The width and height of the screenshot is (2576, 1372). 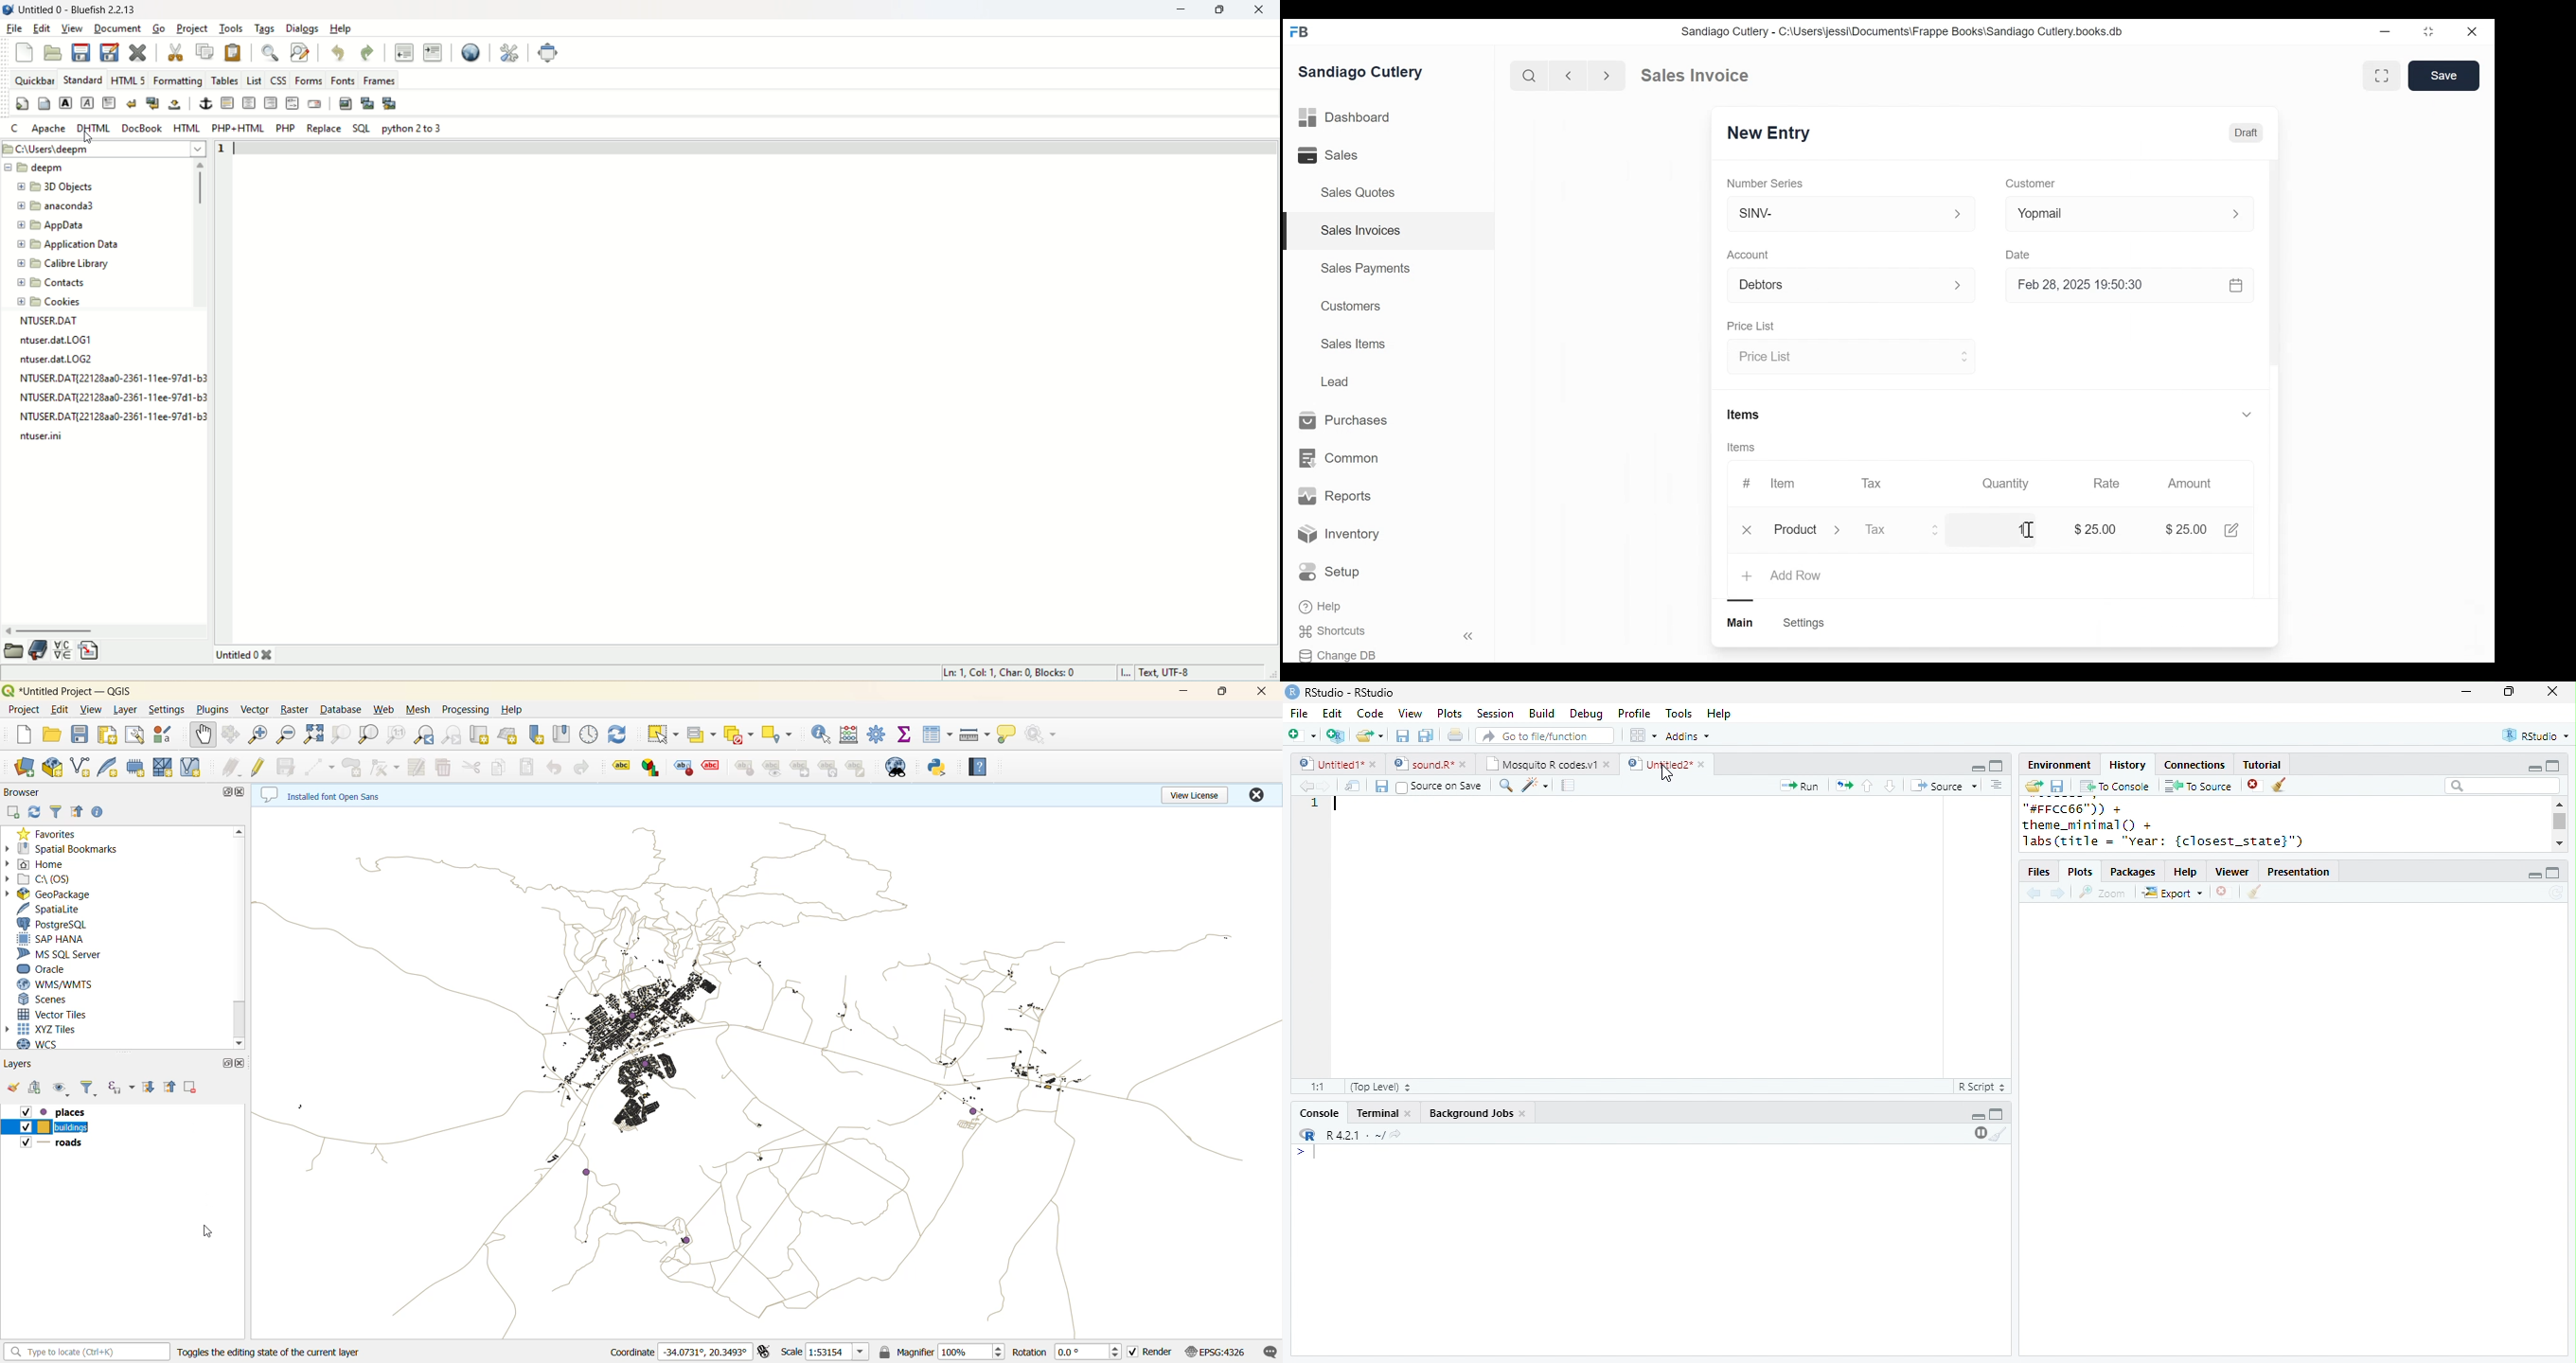 What do you see at coordinates (1718, 713) in the screenshot?
I see `Help` at bounding box center [1718, 713].